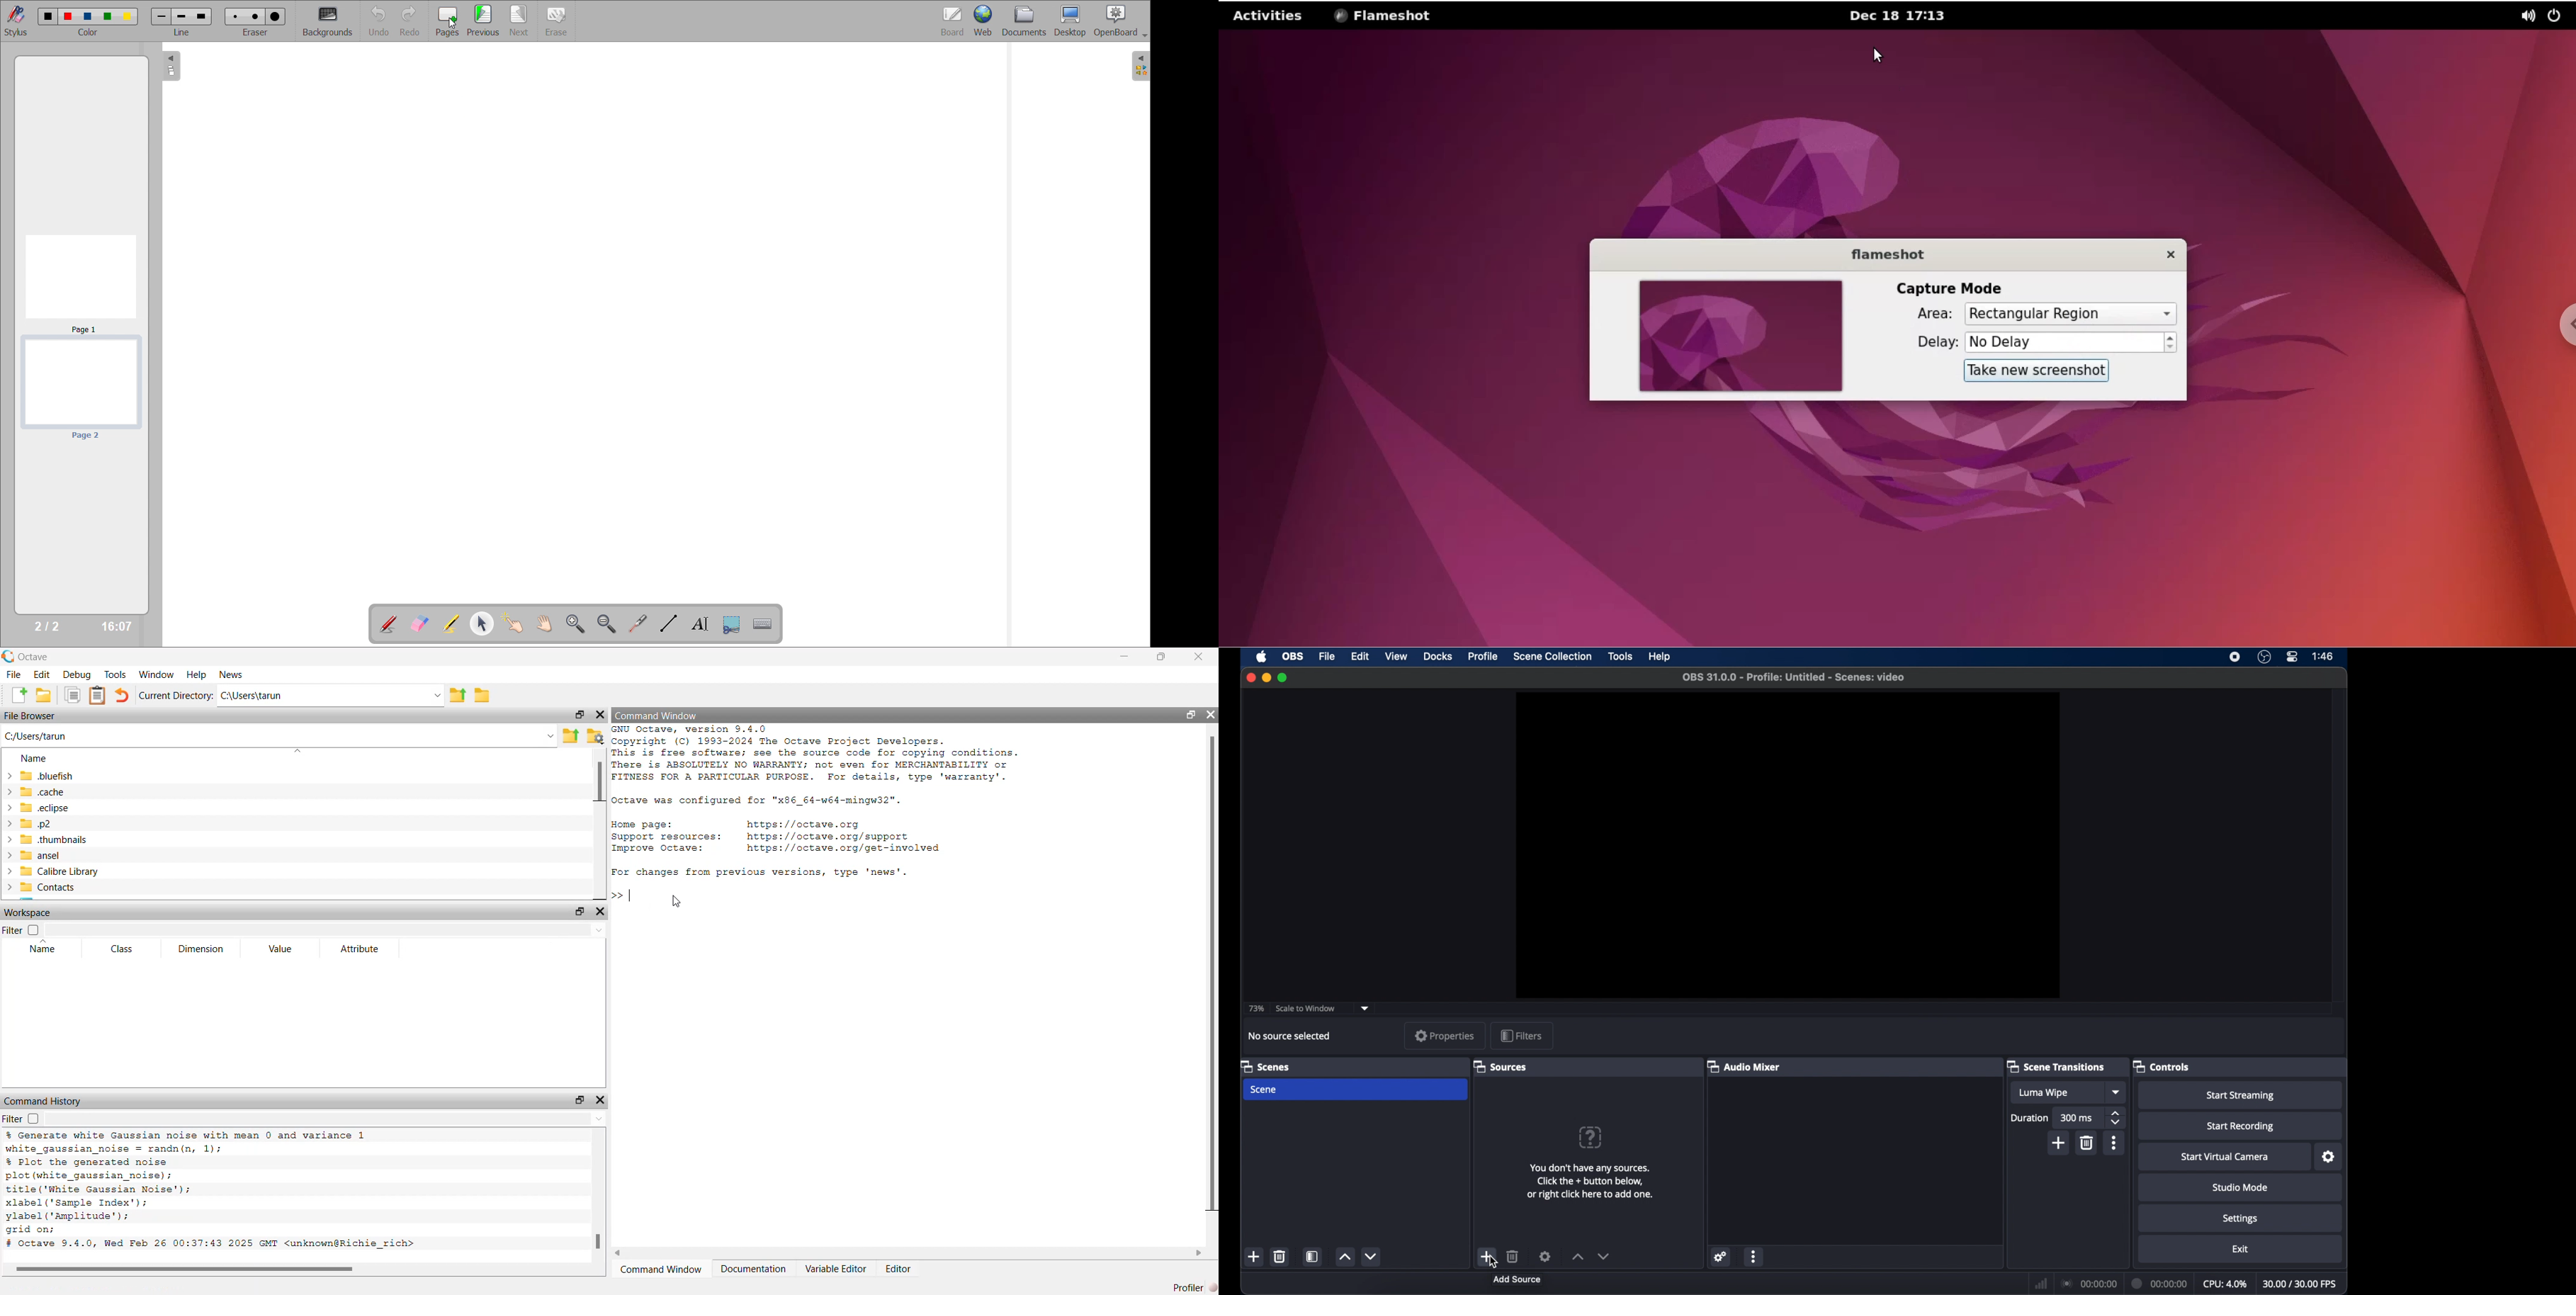 This screenshot has width=2576, height=1316. What do you see at coordinates (2241, 1219) in the screenshot?
I see `settings` at bounding box center [2241, 1219].